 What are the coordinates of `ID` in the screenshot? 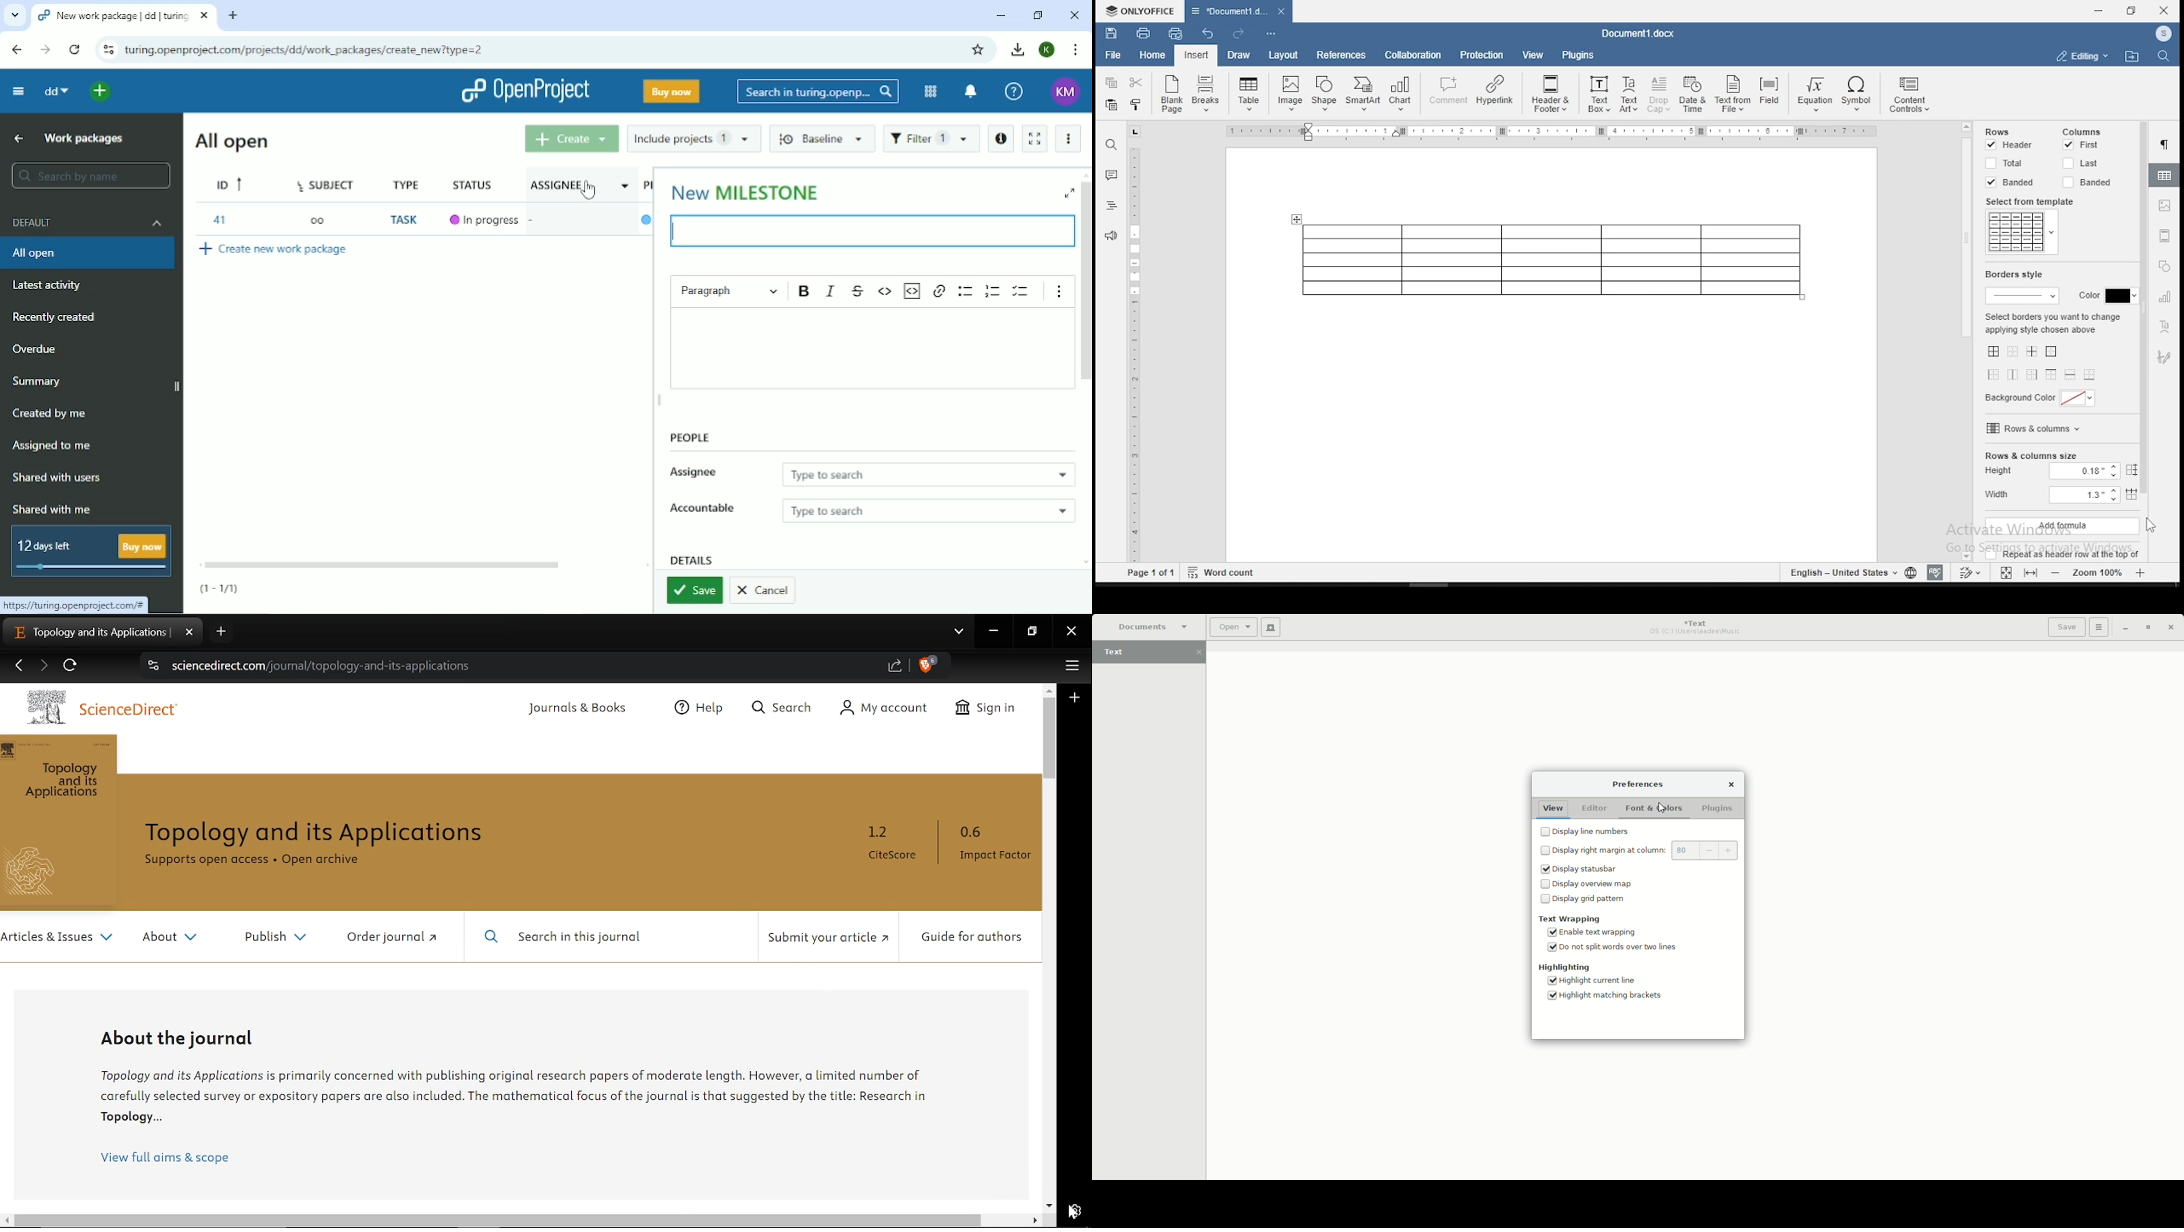 It's located at (231, 184).